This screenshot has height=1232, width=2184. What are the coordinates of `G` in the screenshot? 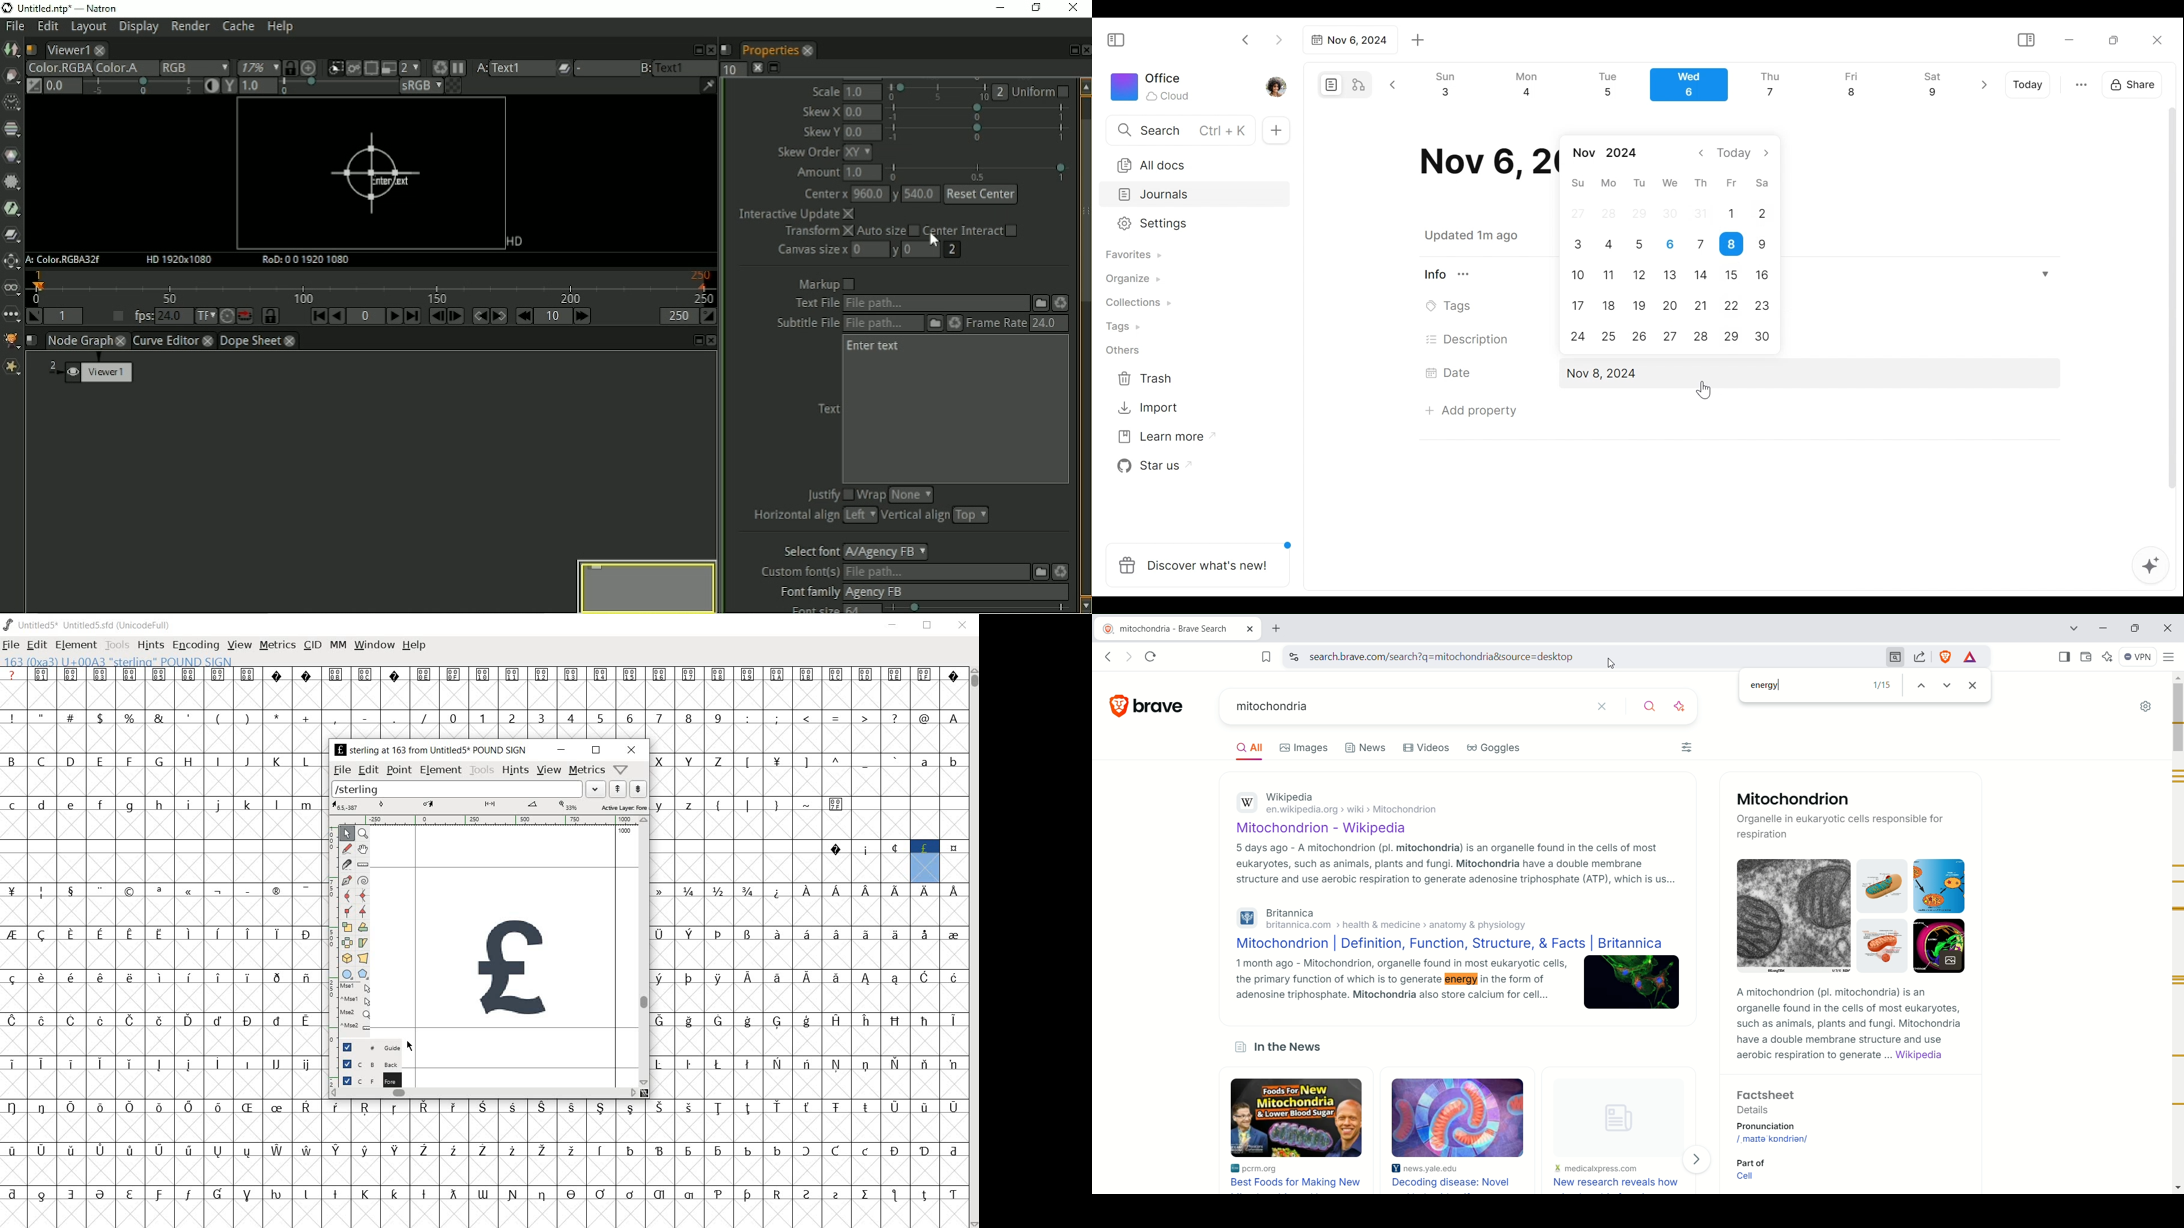 It's located at (158, 761).